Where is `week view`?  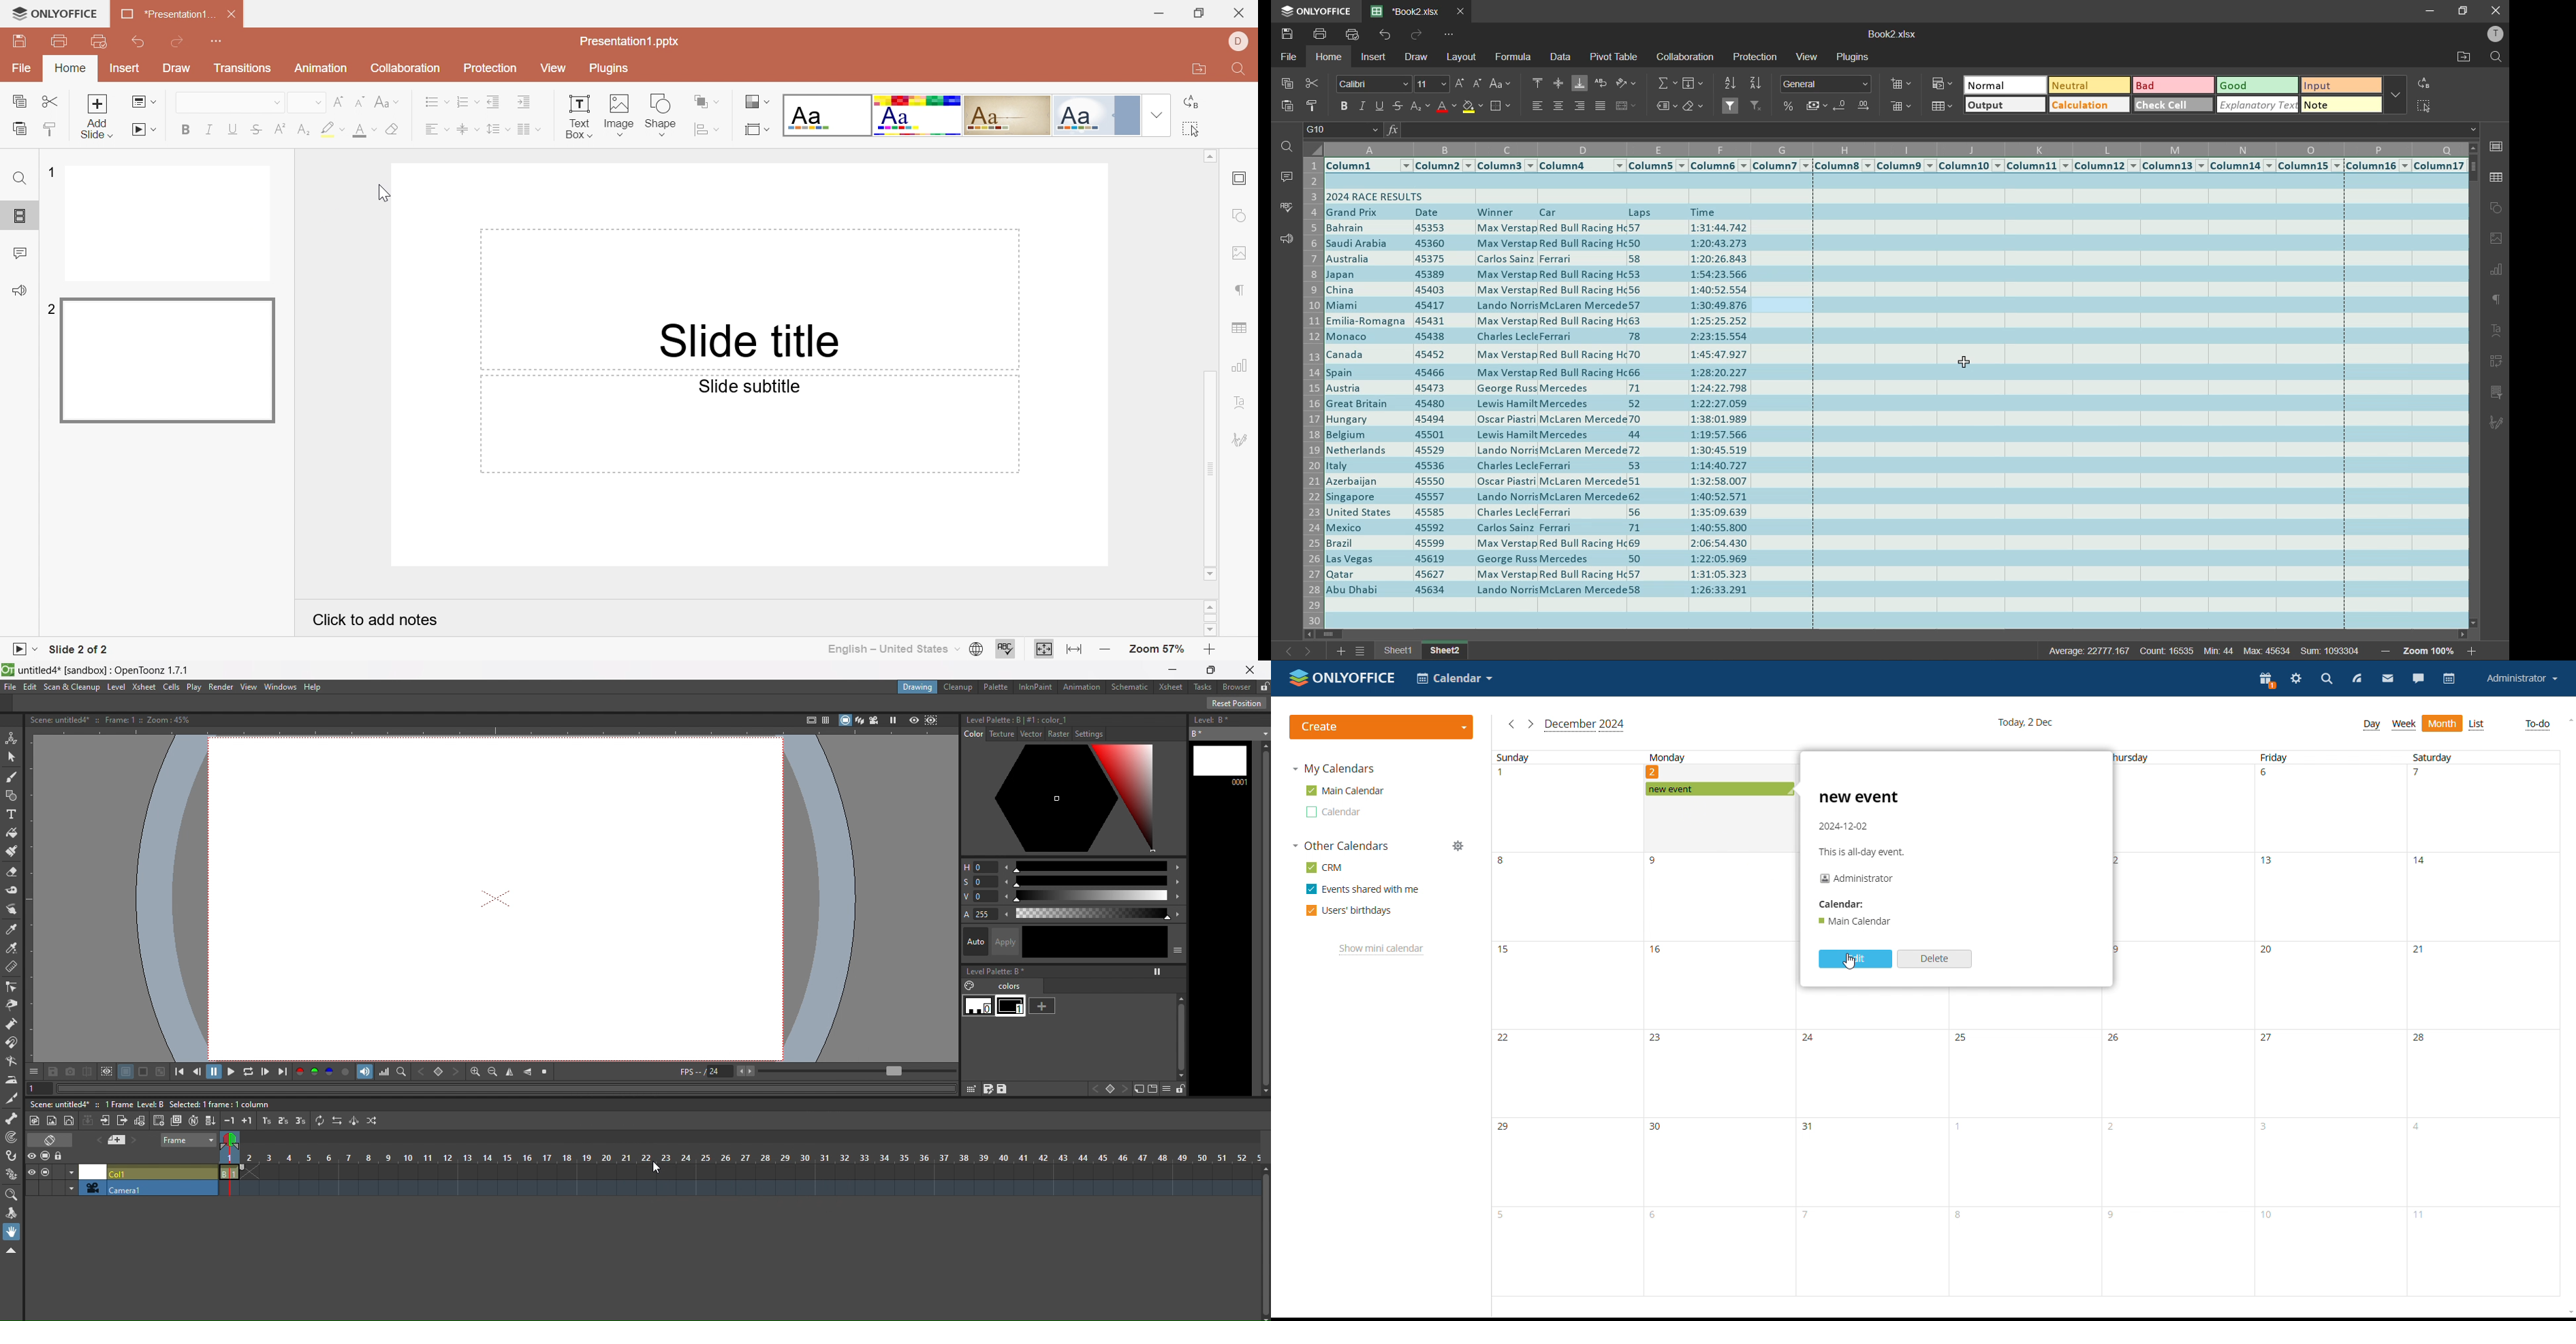 week view is located at coordinates (2403, 724).